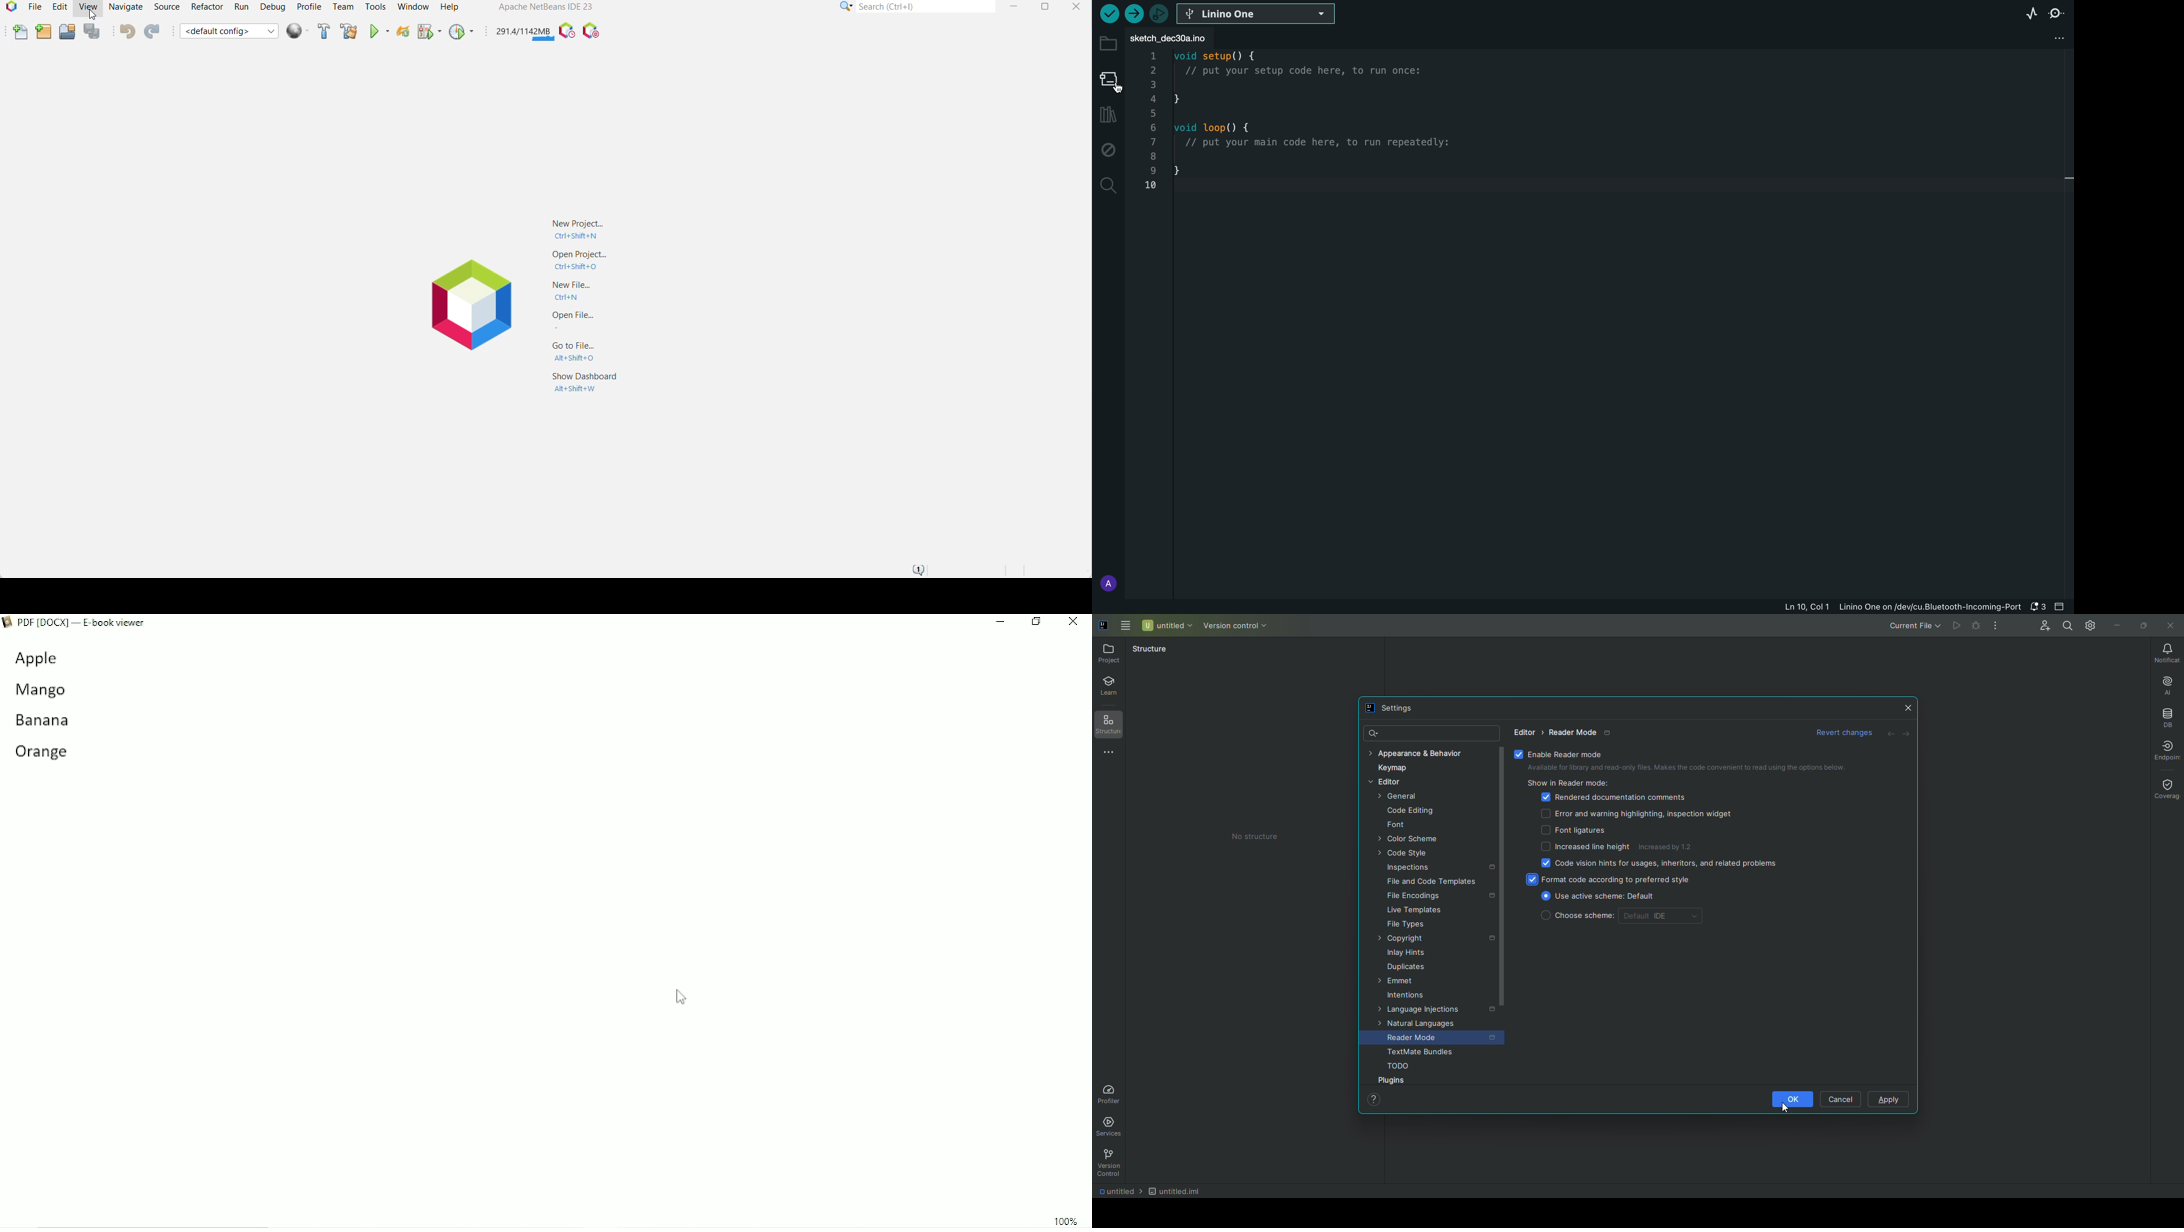 This screenshot has height=1232, width=2184. I want to click on Editor, so click(1527, 732).